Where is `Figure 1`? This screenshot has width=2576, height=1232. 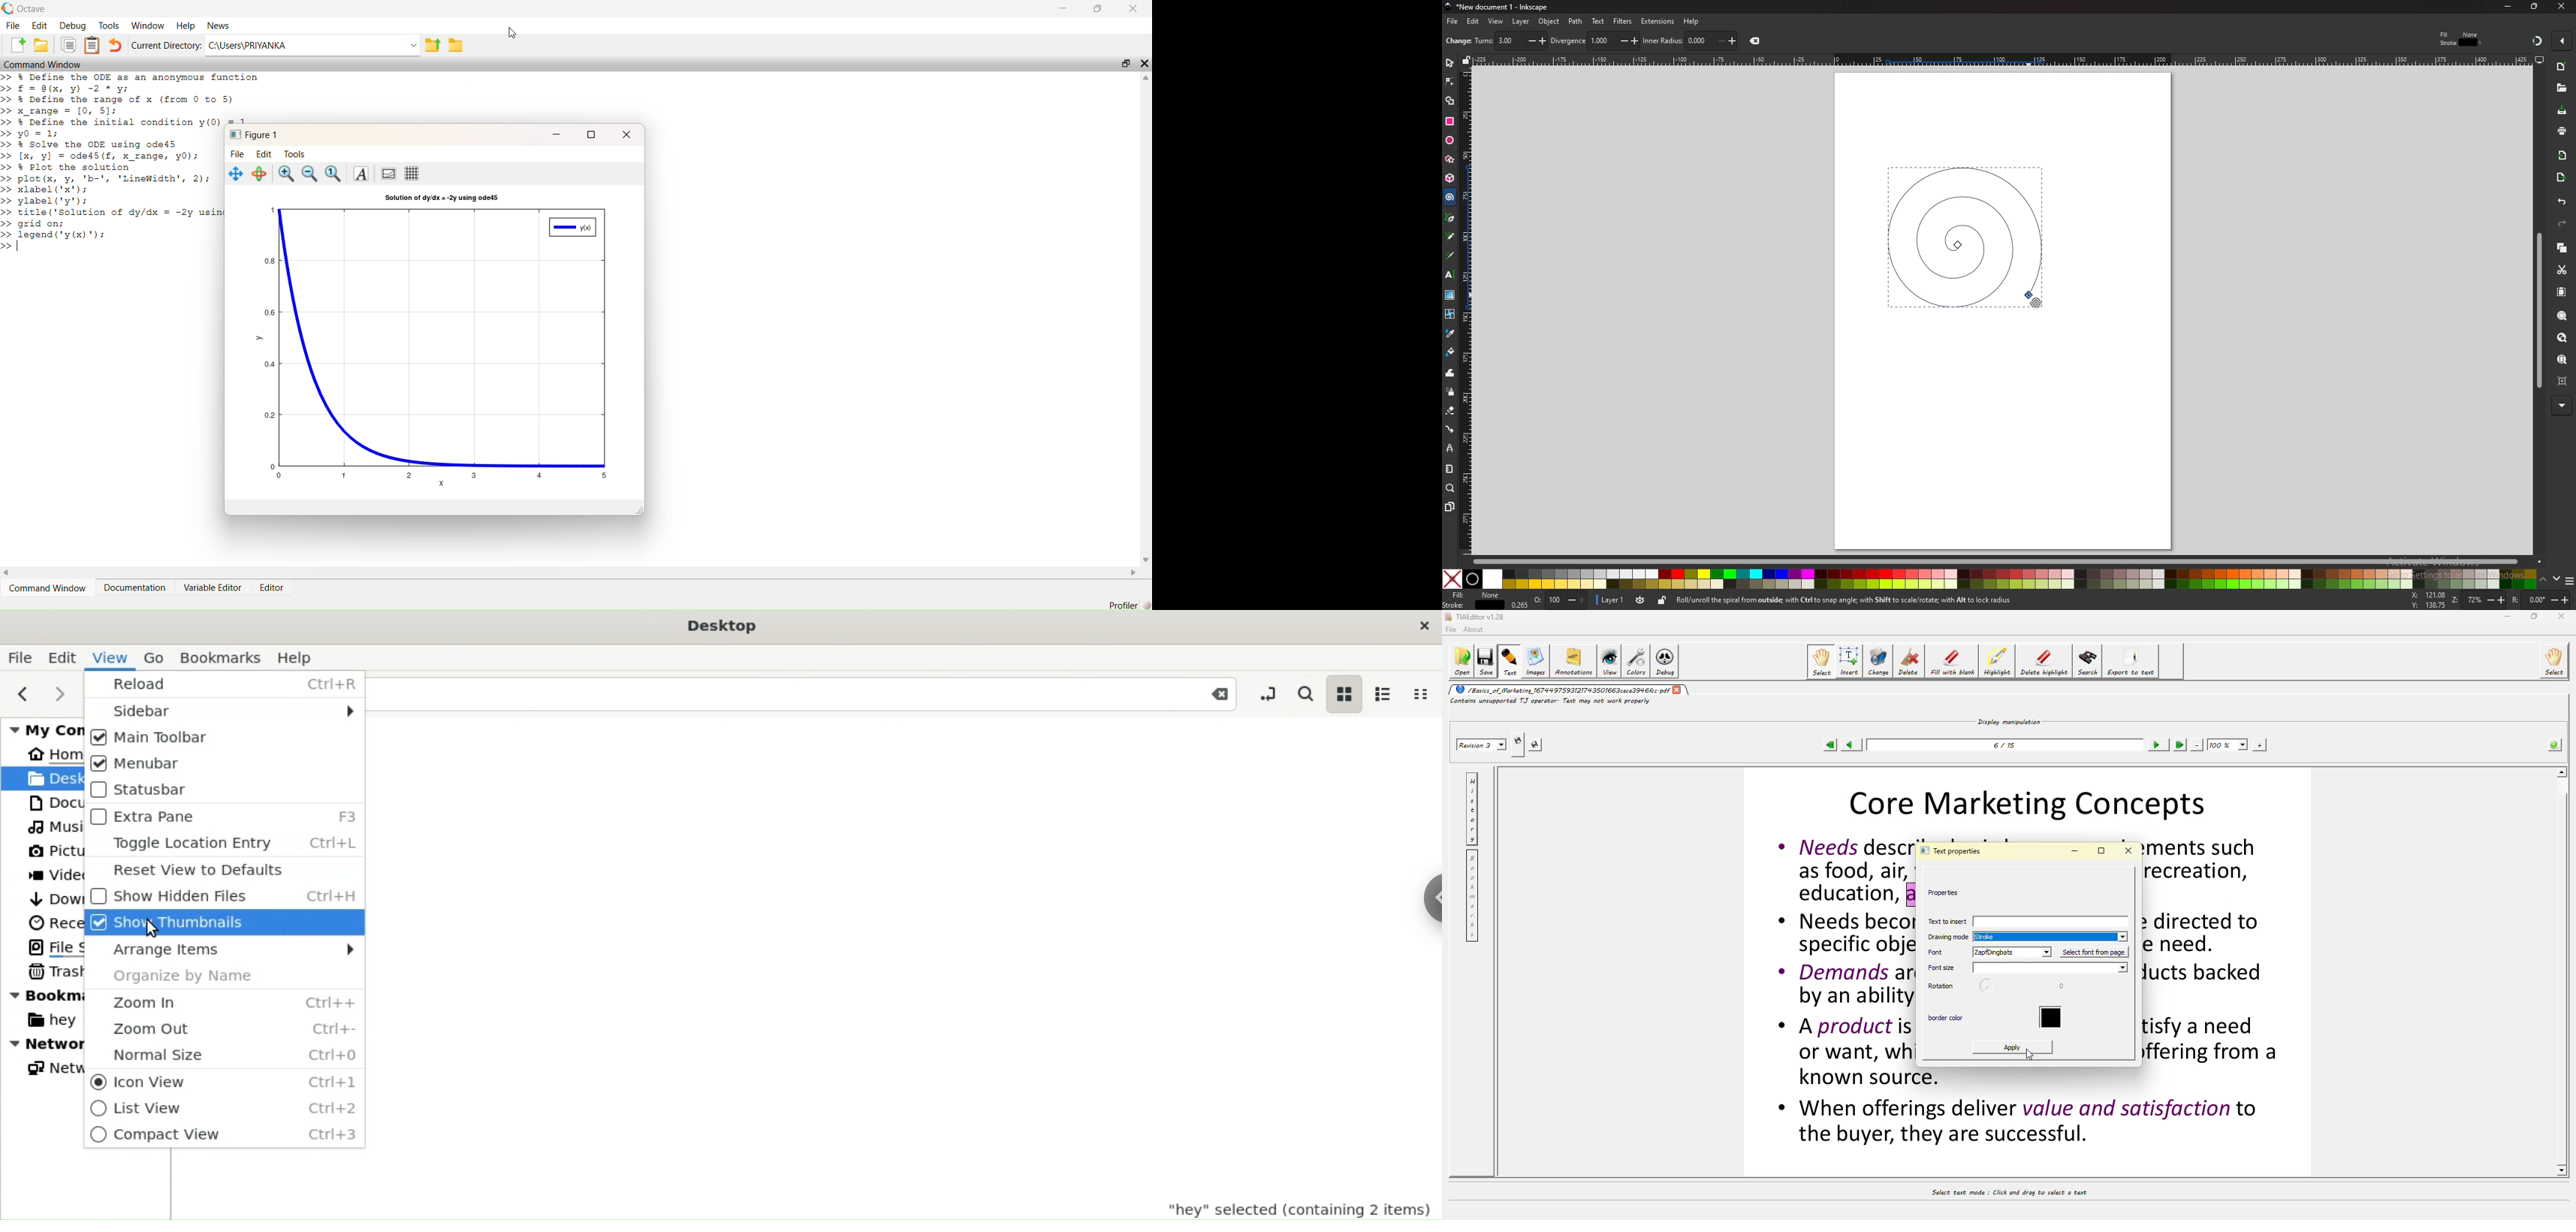
Figure 1 is located at coordinates (251, 133).